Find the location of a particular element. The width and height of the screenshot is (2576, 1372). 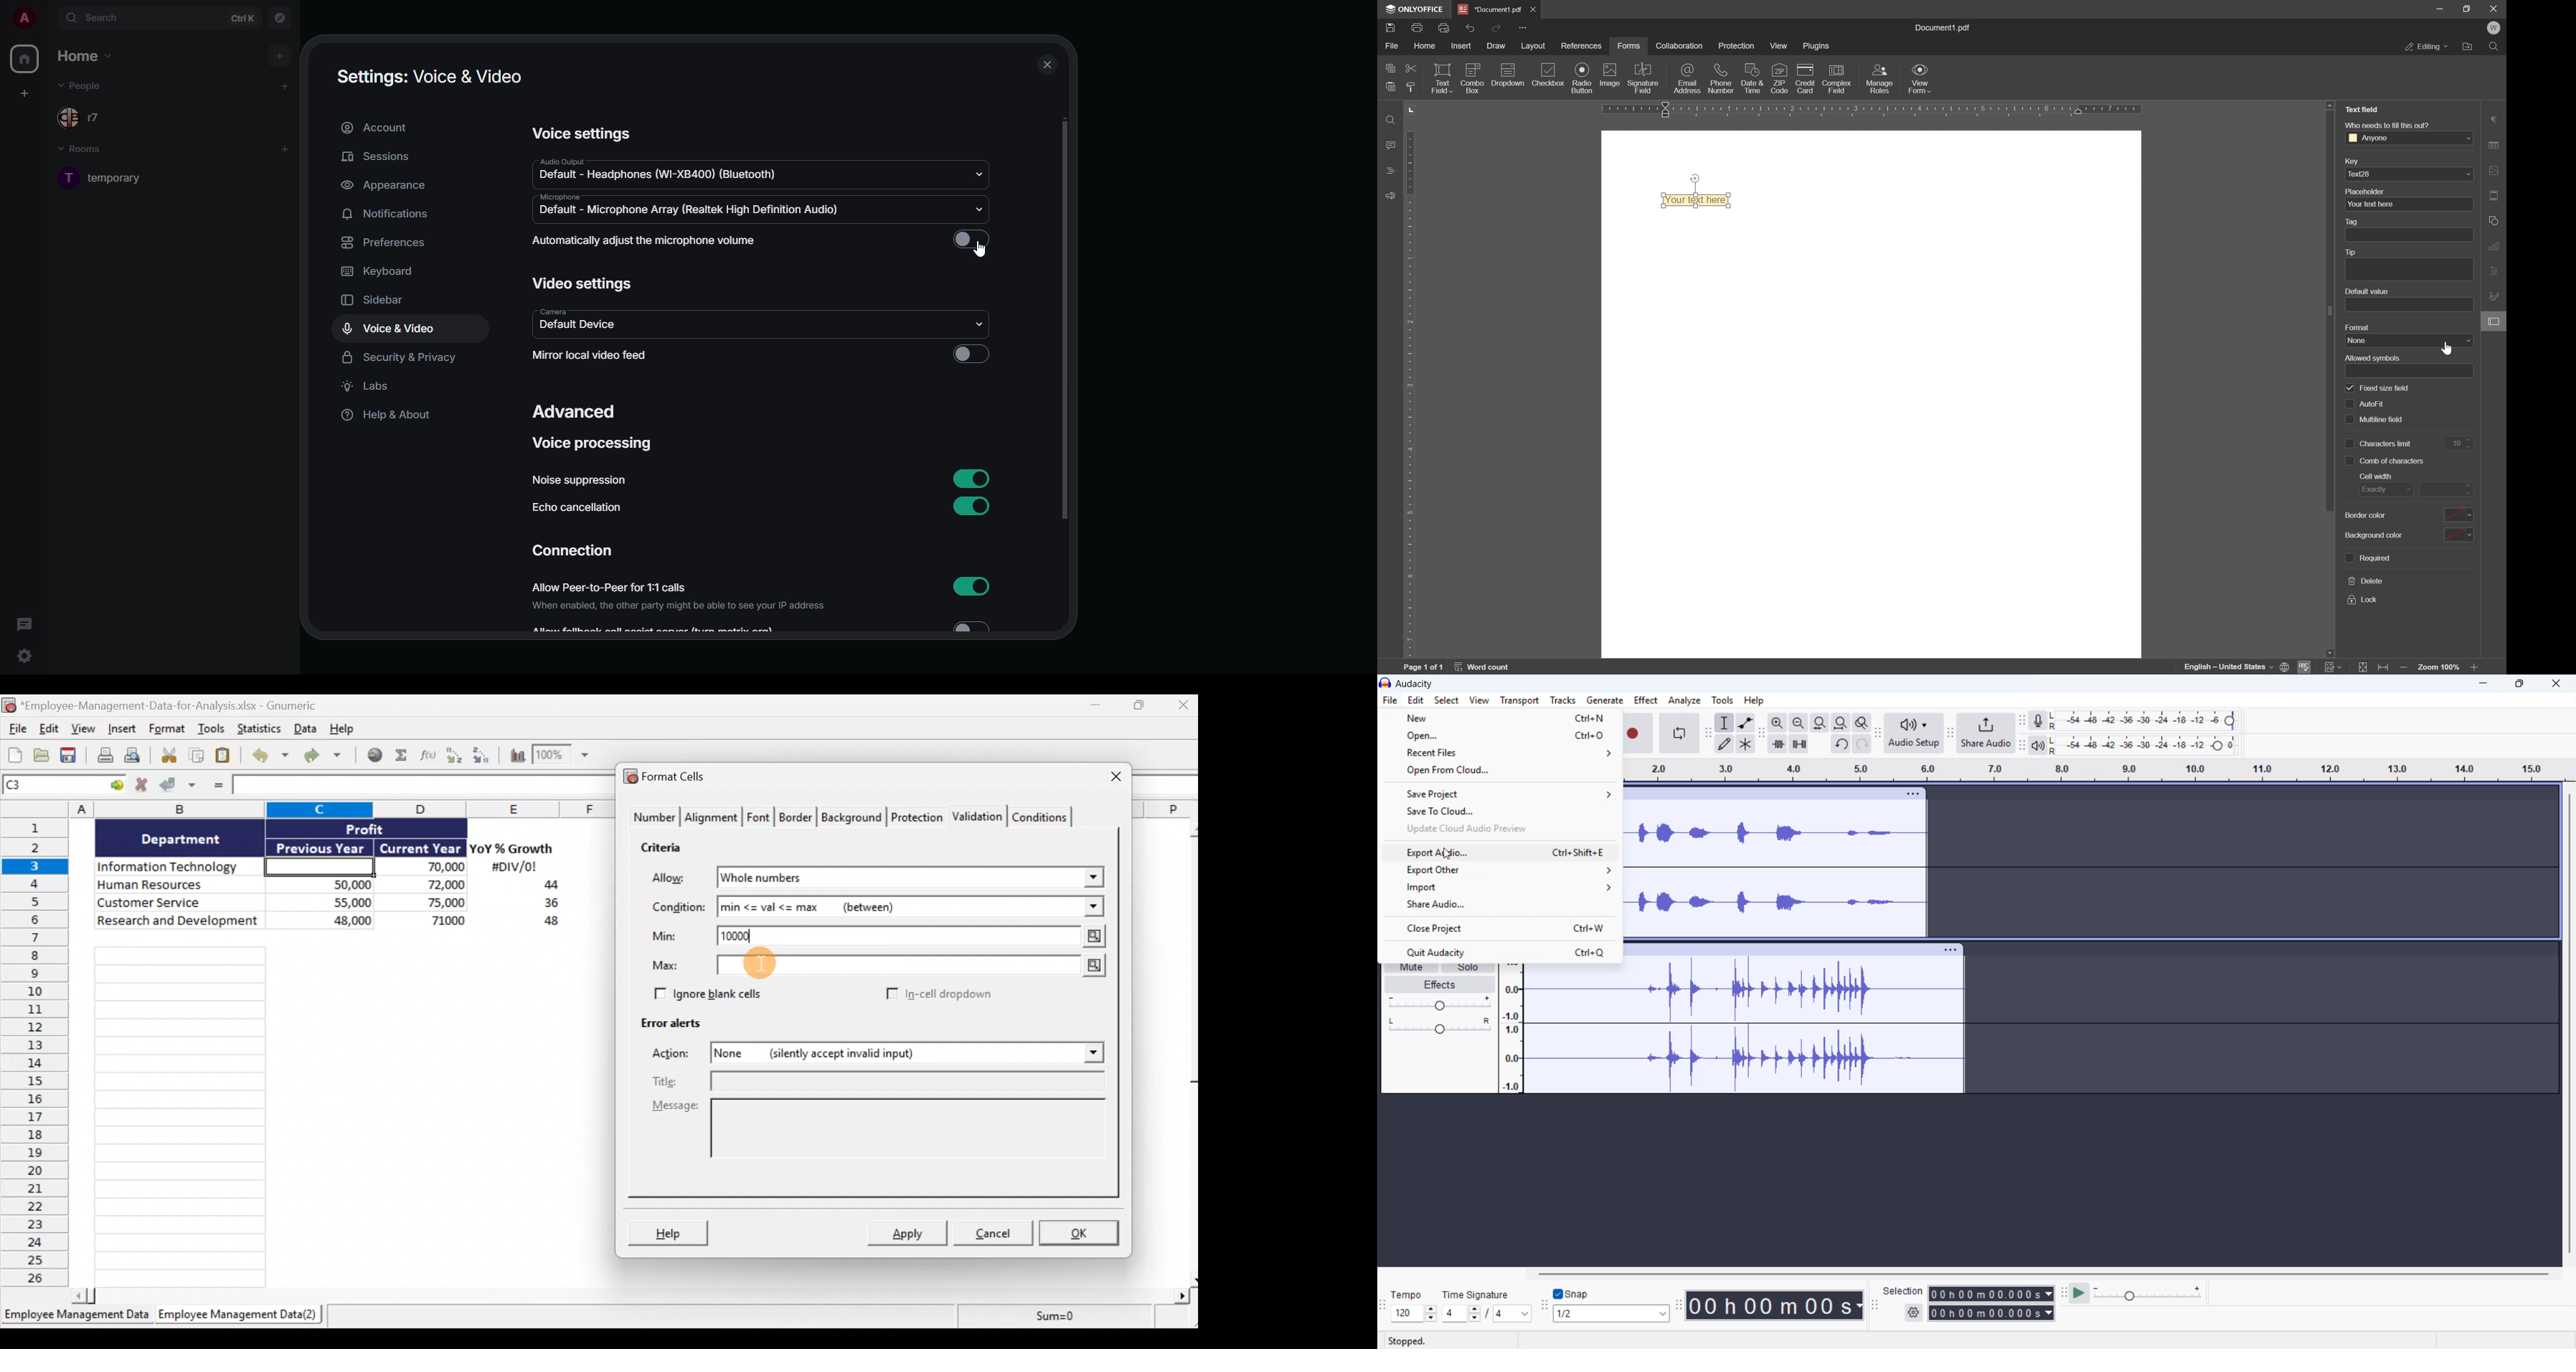

Cut selection is located at coordinates (168, 756).